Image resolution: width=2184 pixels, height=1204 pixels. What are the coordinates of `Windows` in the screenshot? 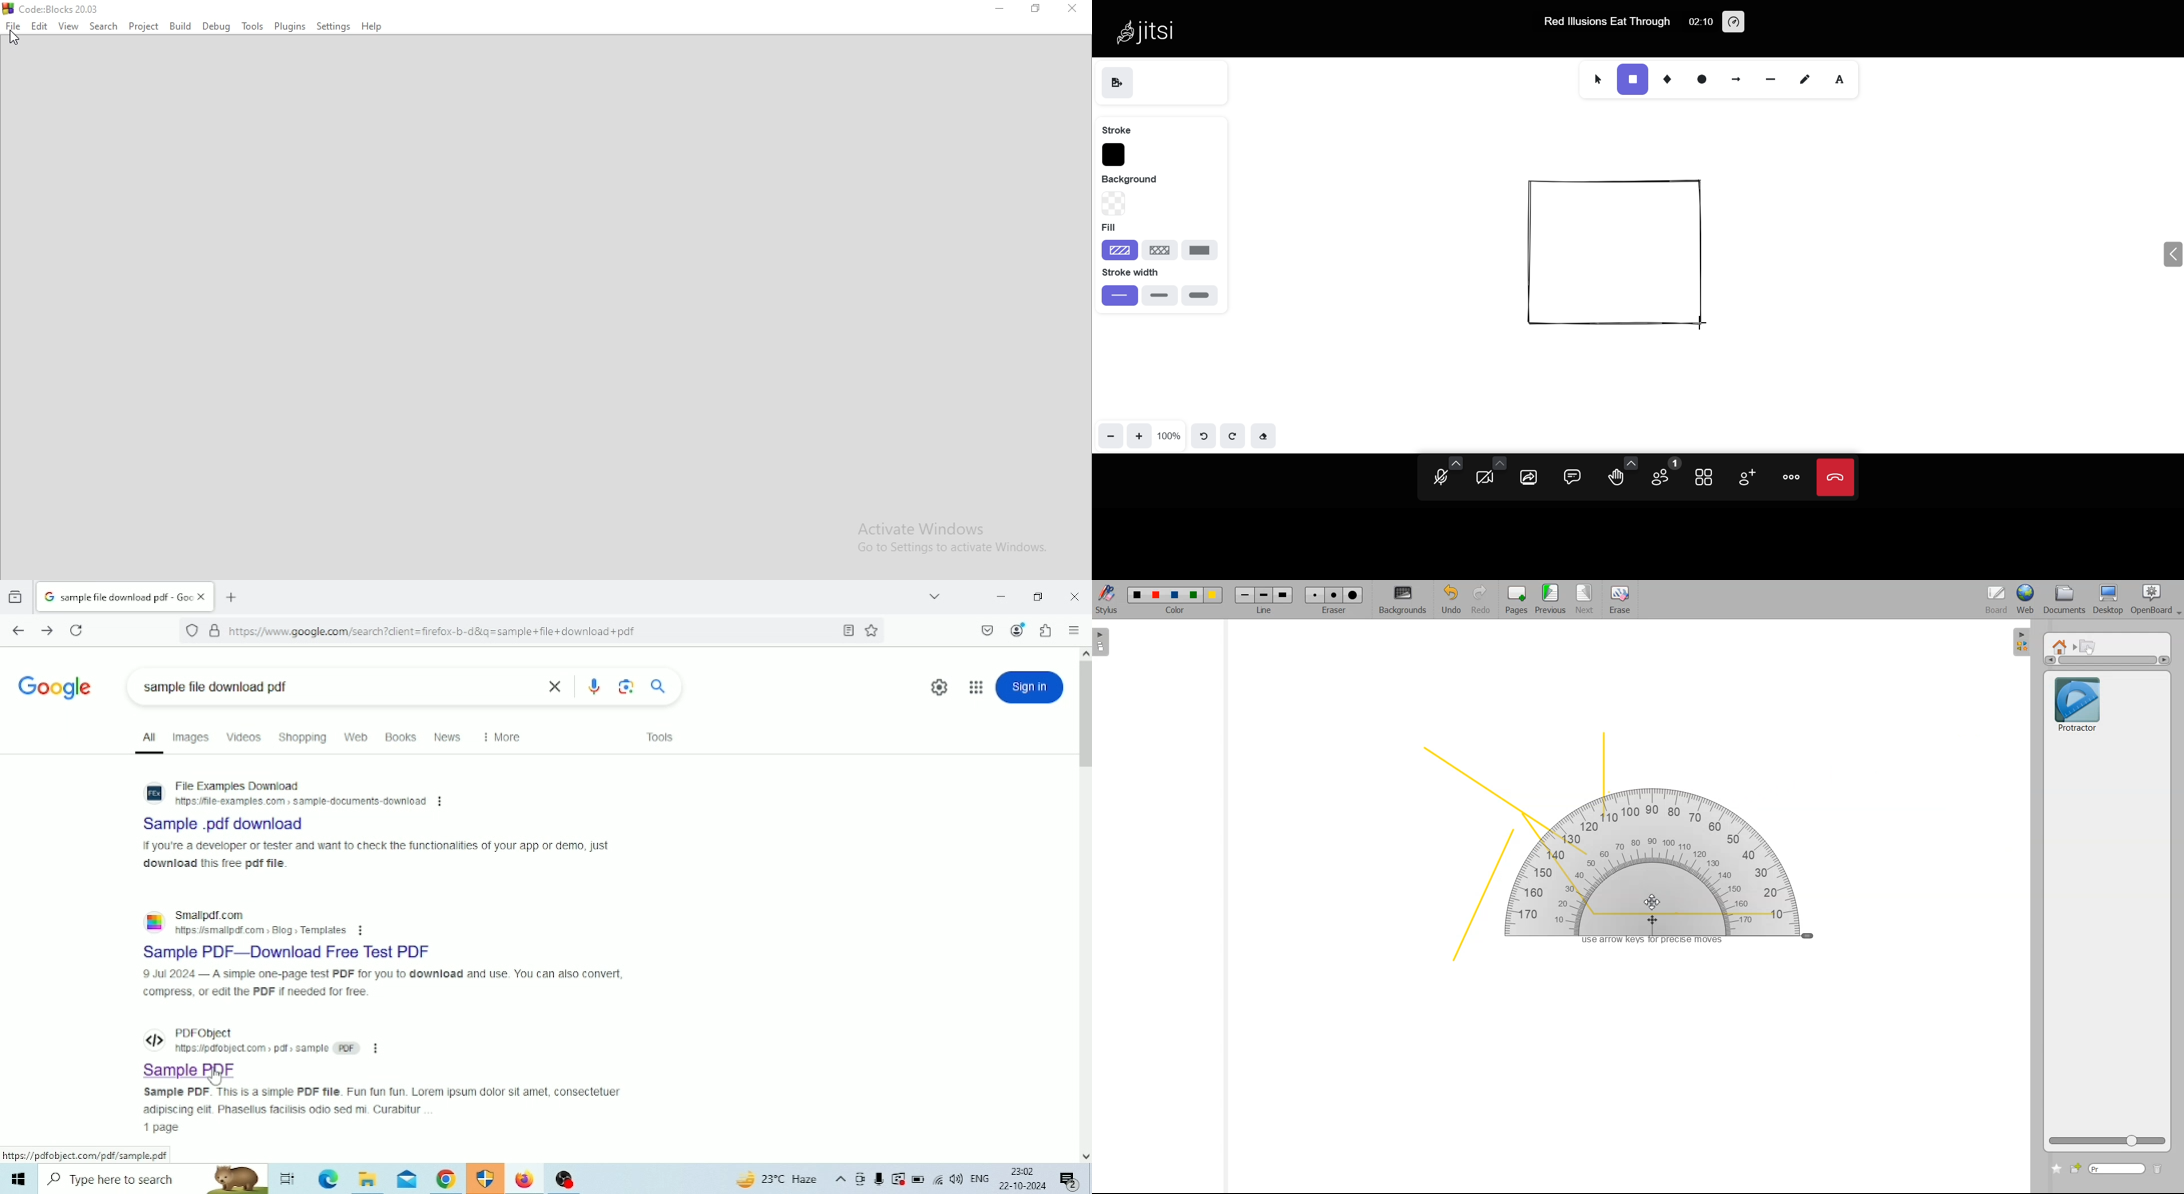 It's located at (18, 1179).